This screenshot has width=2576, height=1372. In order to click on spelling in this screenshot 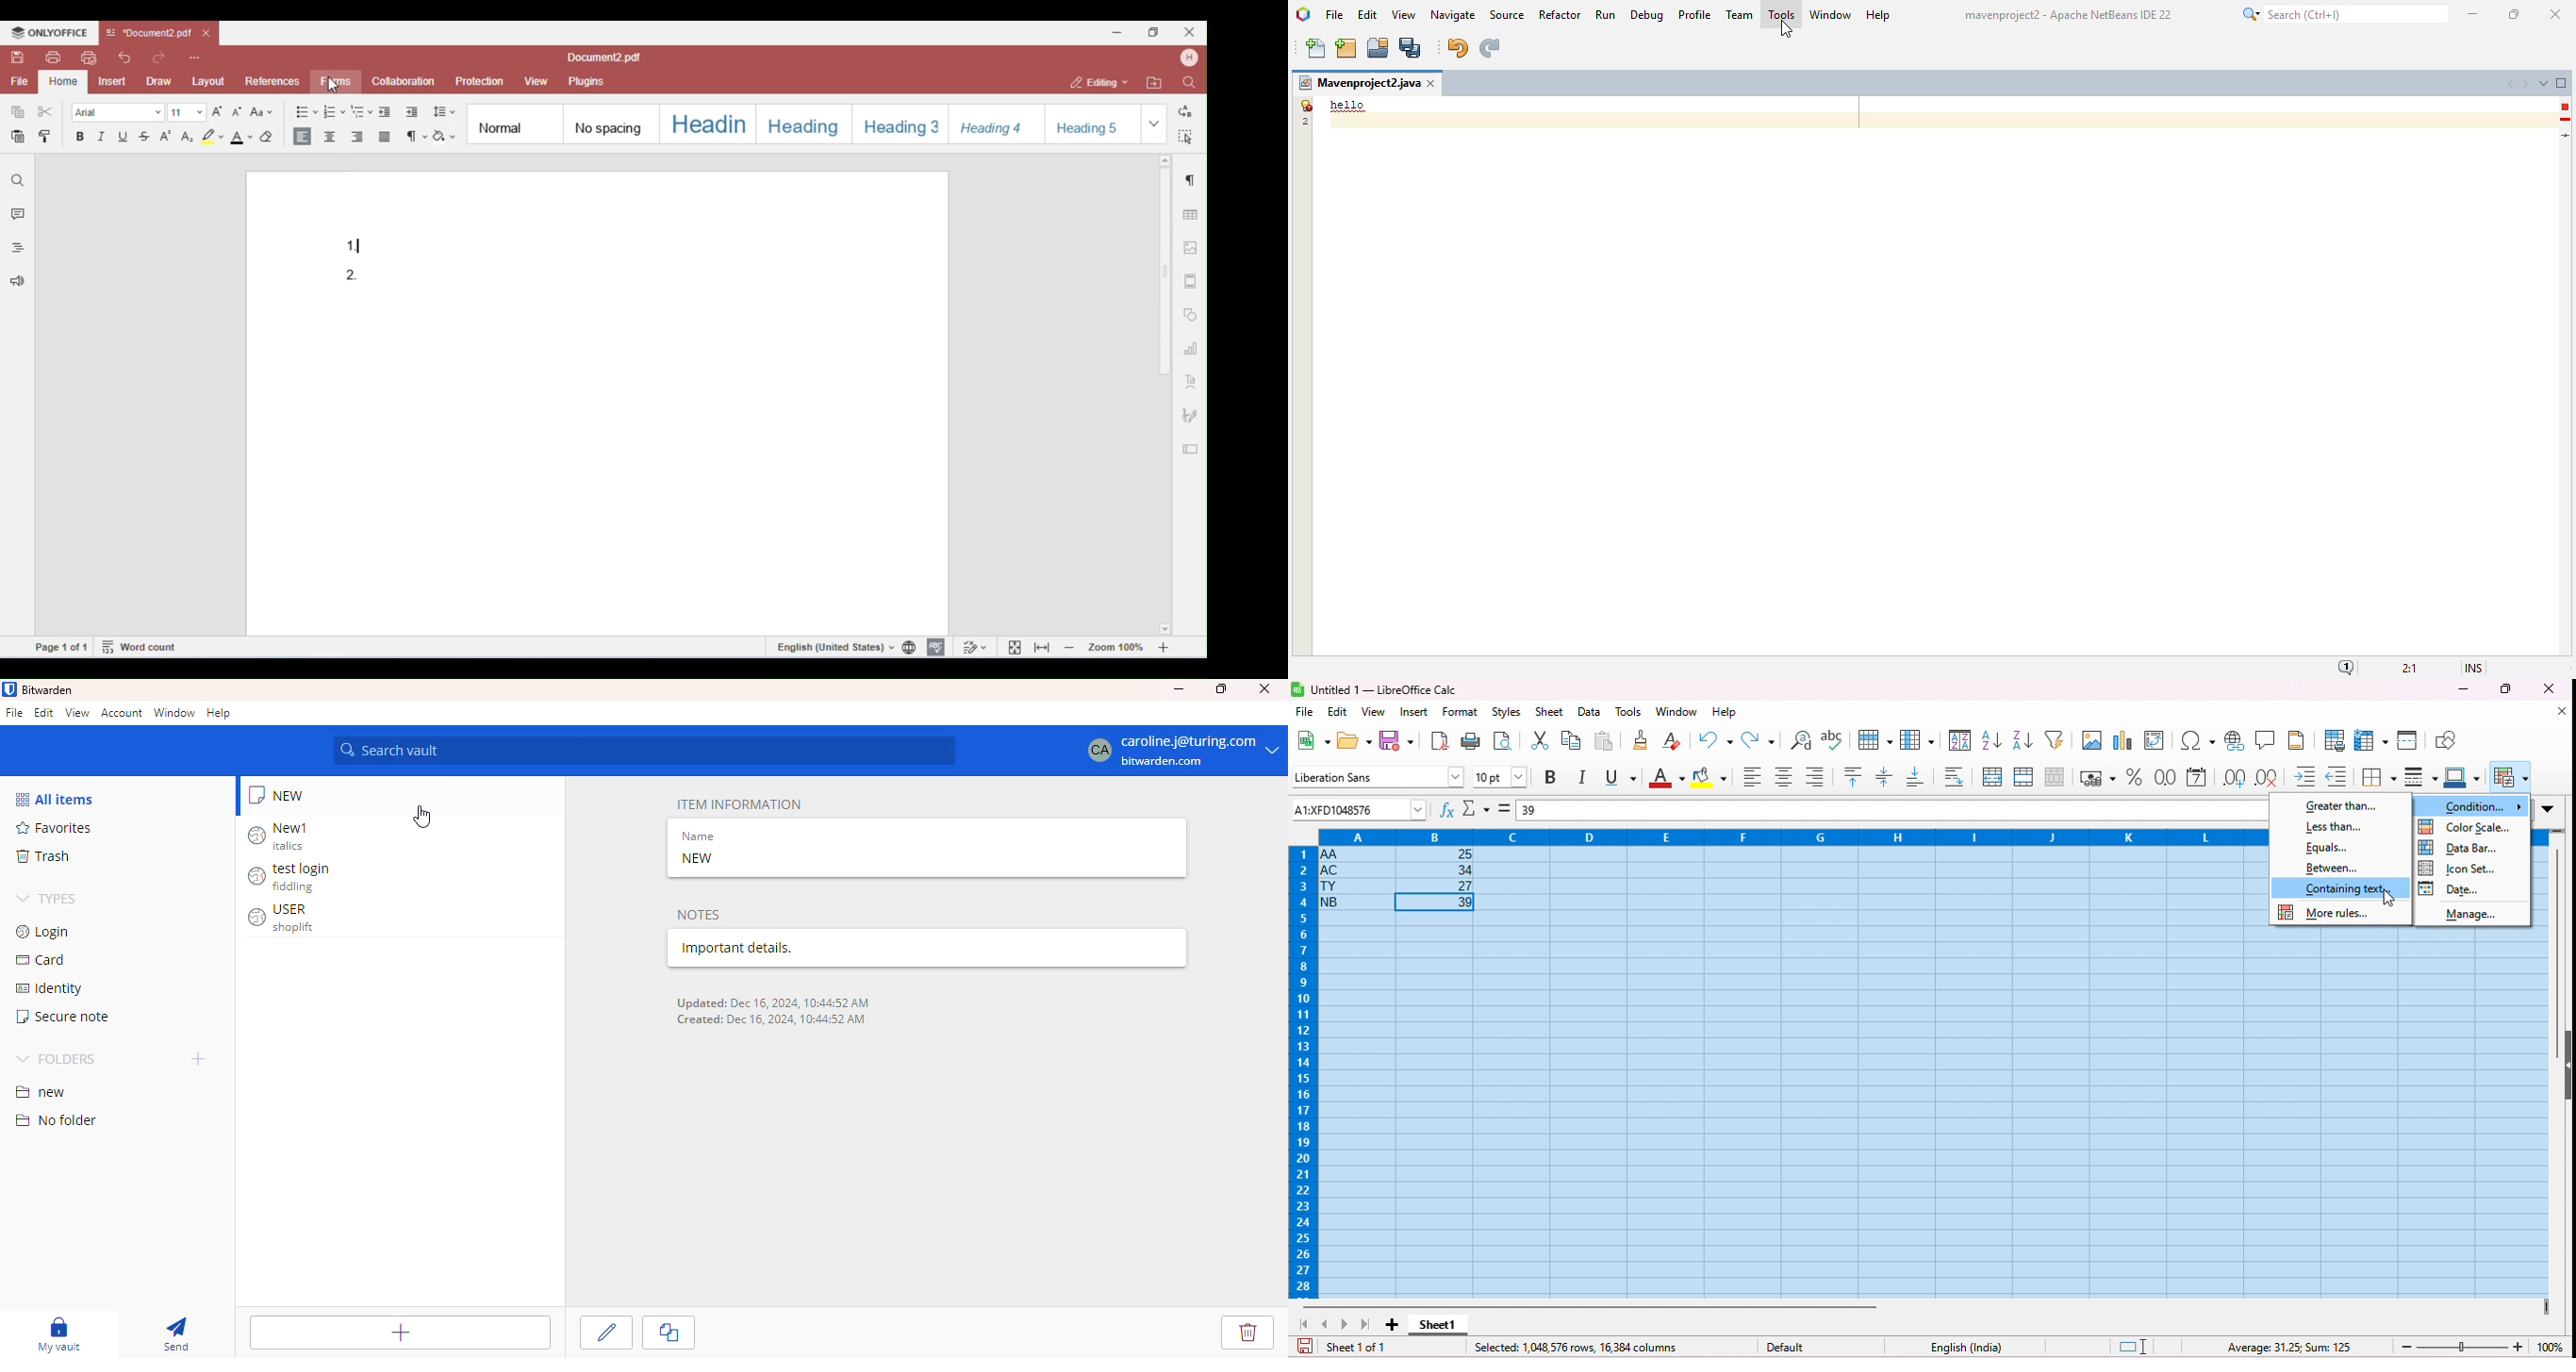, I will do `click(1834, 740)`.